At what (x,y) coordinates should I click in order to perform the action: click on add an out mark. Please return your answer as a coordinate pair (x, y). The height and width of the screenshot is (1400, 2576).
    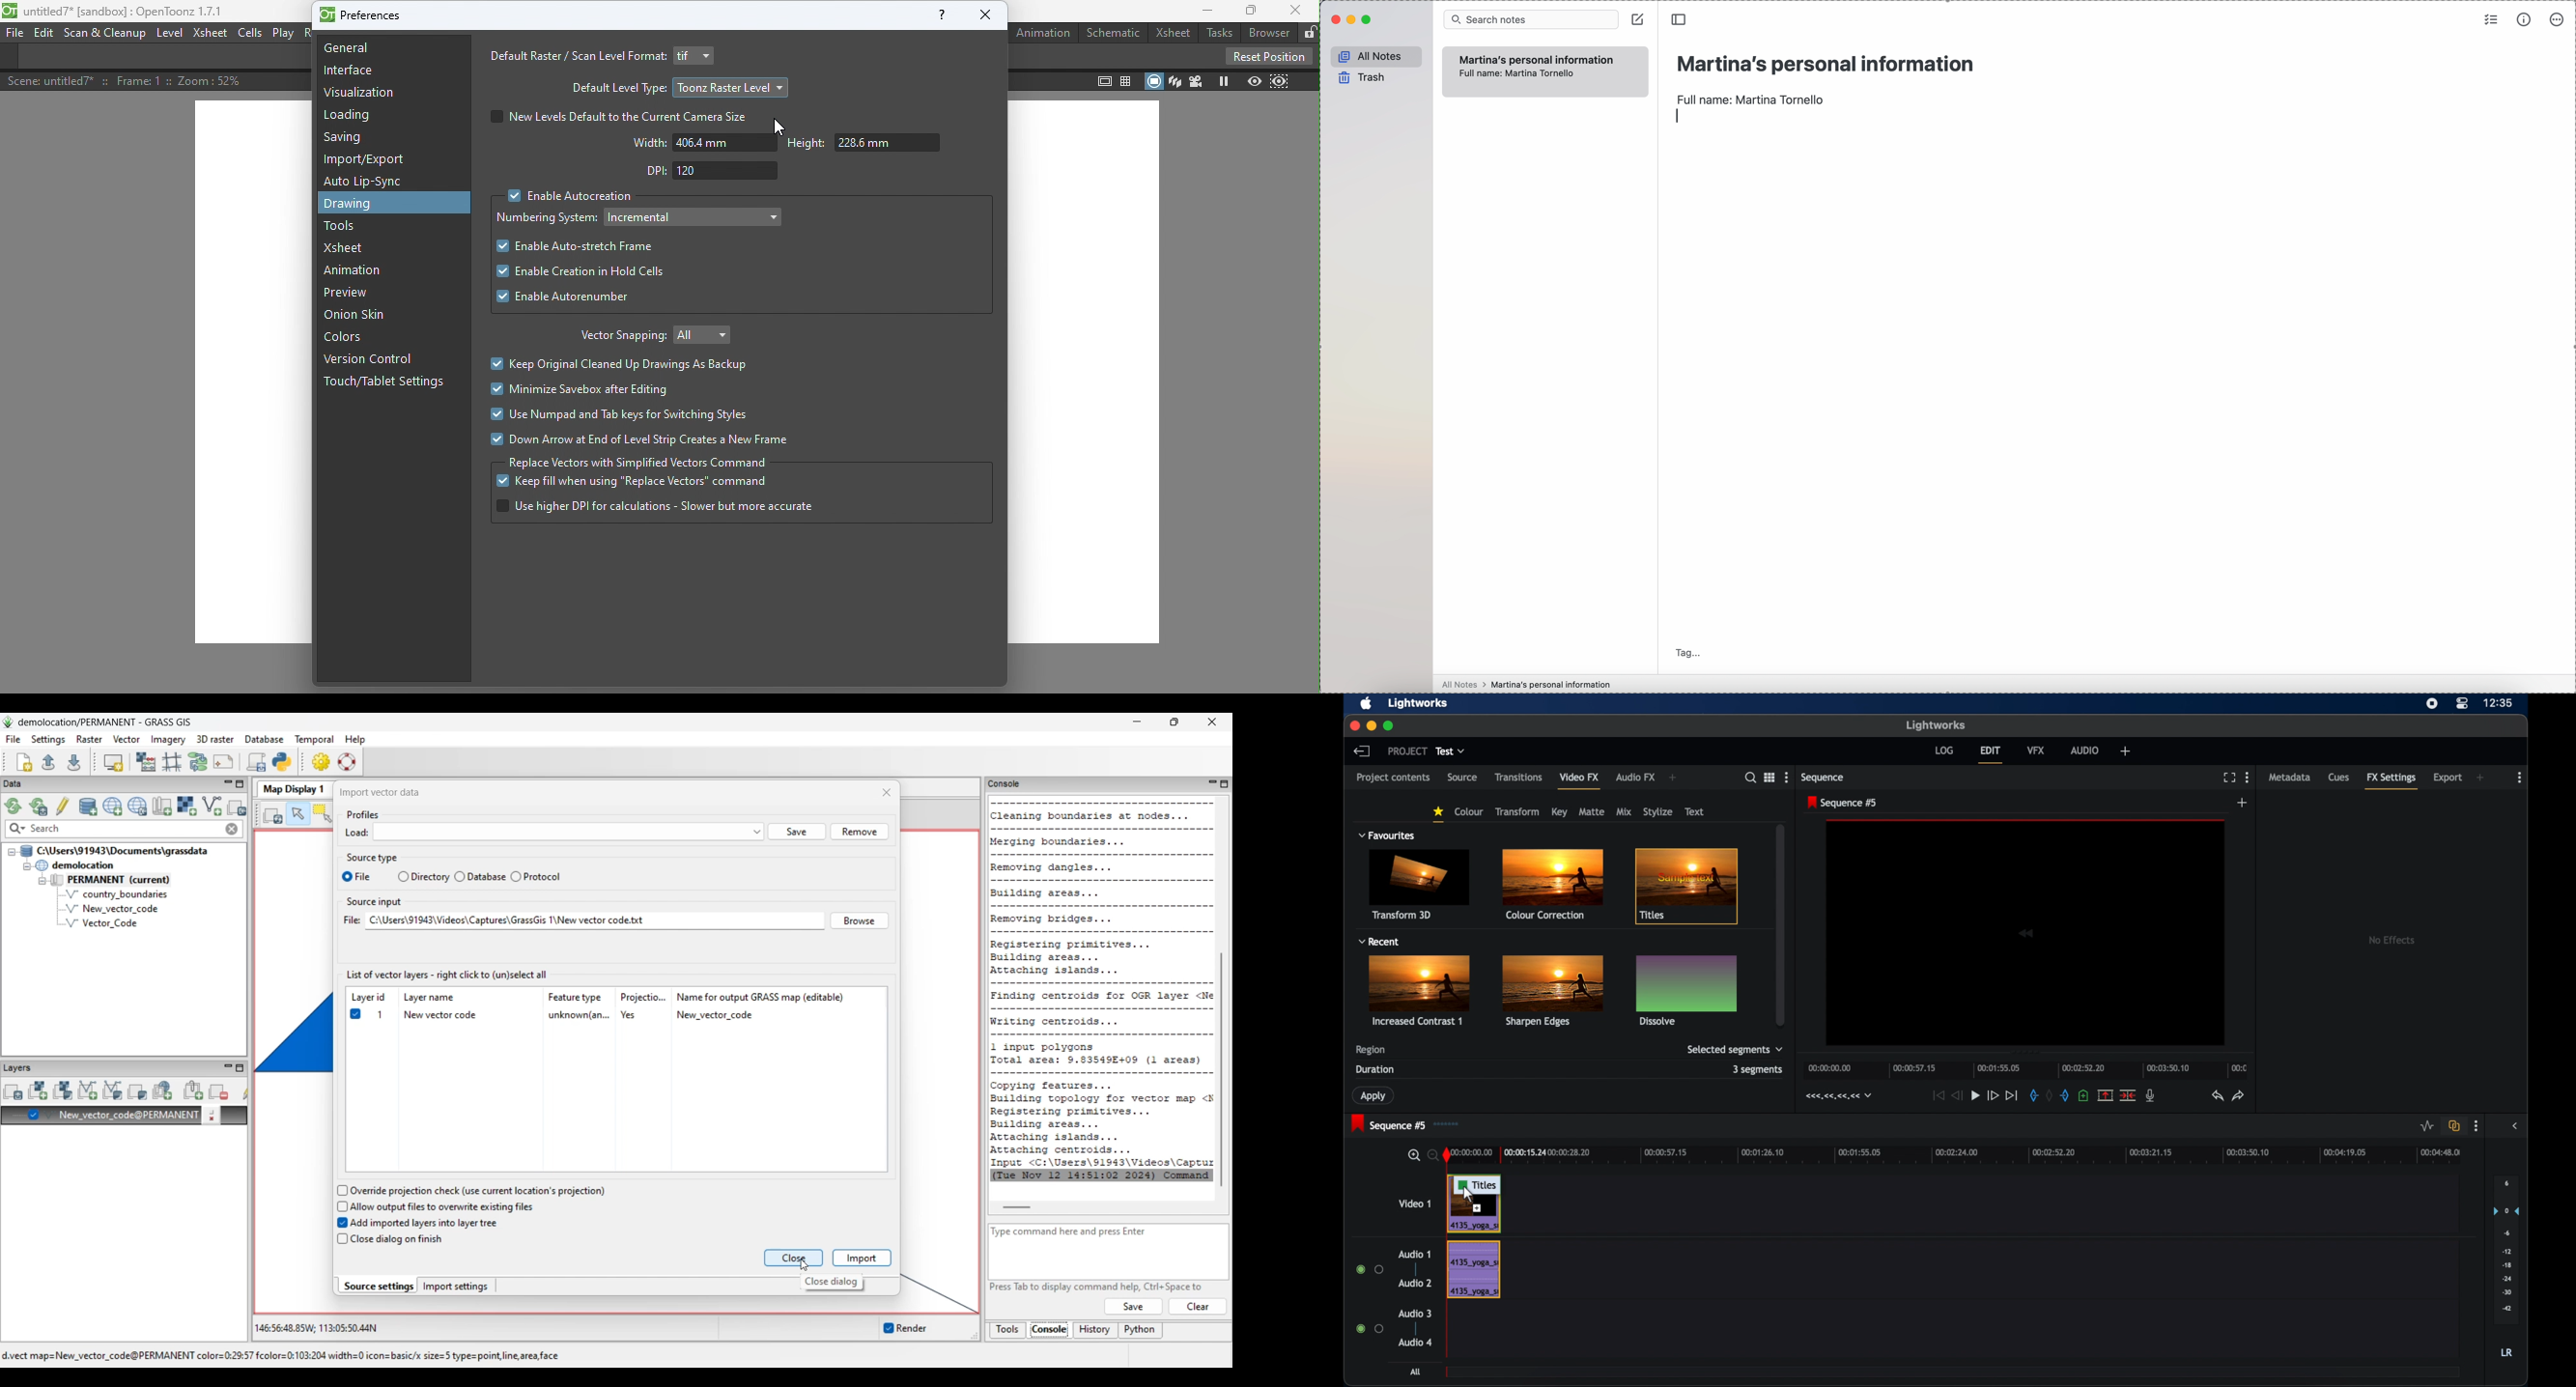
    Looking at the image, I should click on (2064, 1096).